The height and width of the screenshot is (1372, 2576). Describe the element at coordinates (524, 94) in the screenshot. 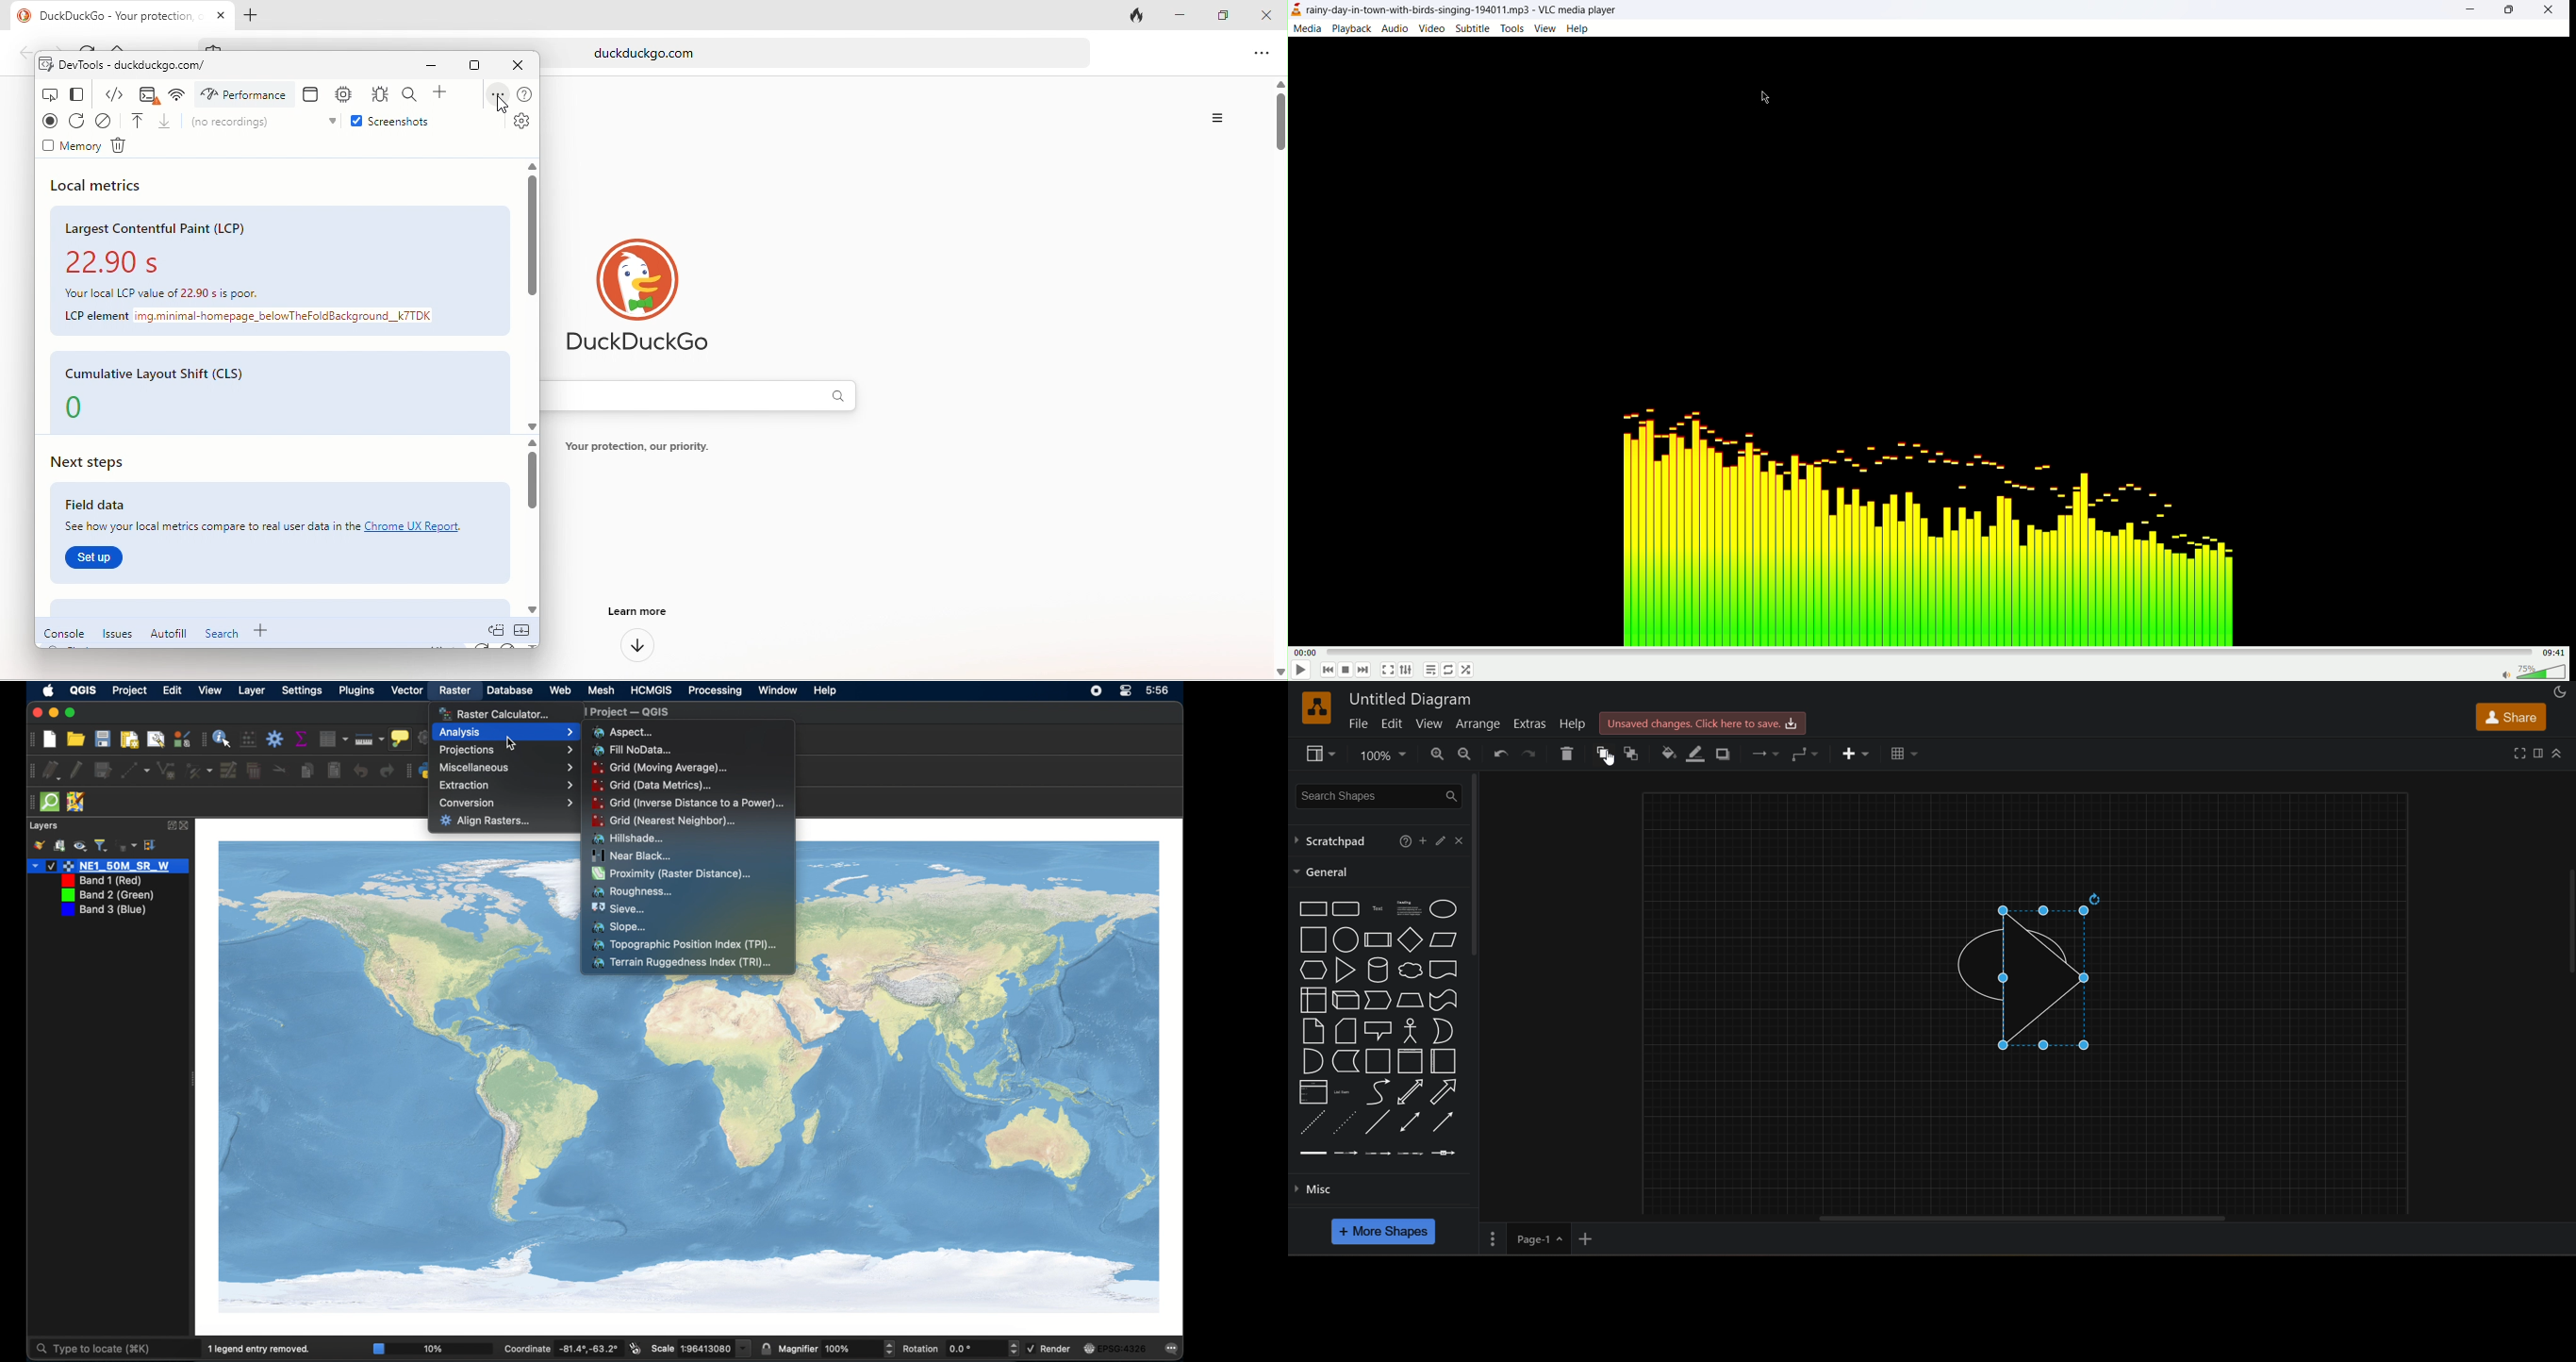

I see `help` at that location.